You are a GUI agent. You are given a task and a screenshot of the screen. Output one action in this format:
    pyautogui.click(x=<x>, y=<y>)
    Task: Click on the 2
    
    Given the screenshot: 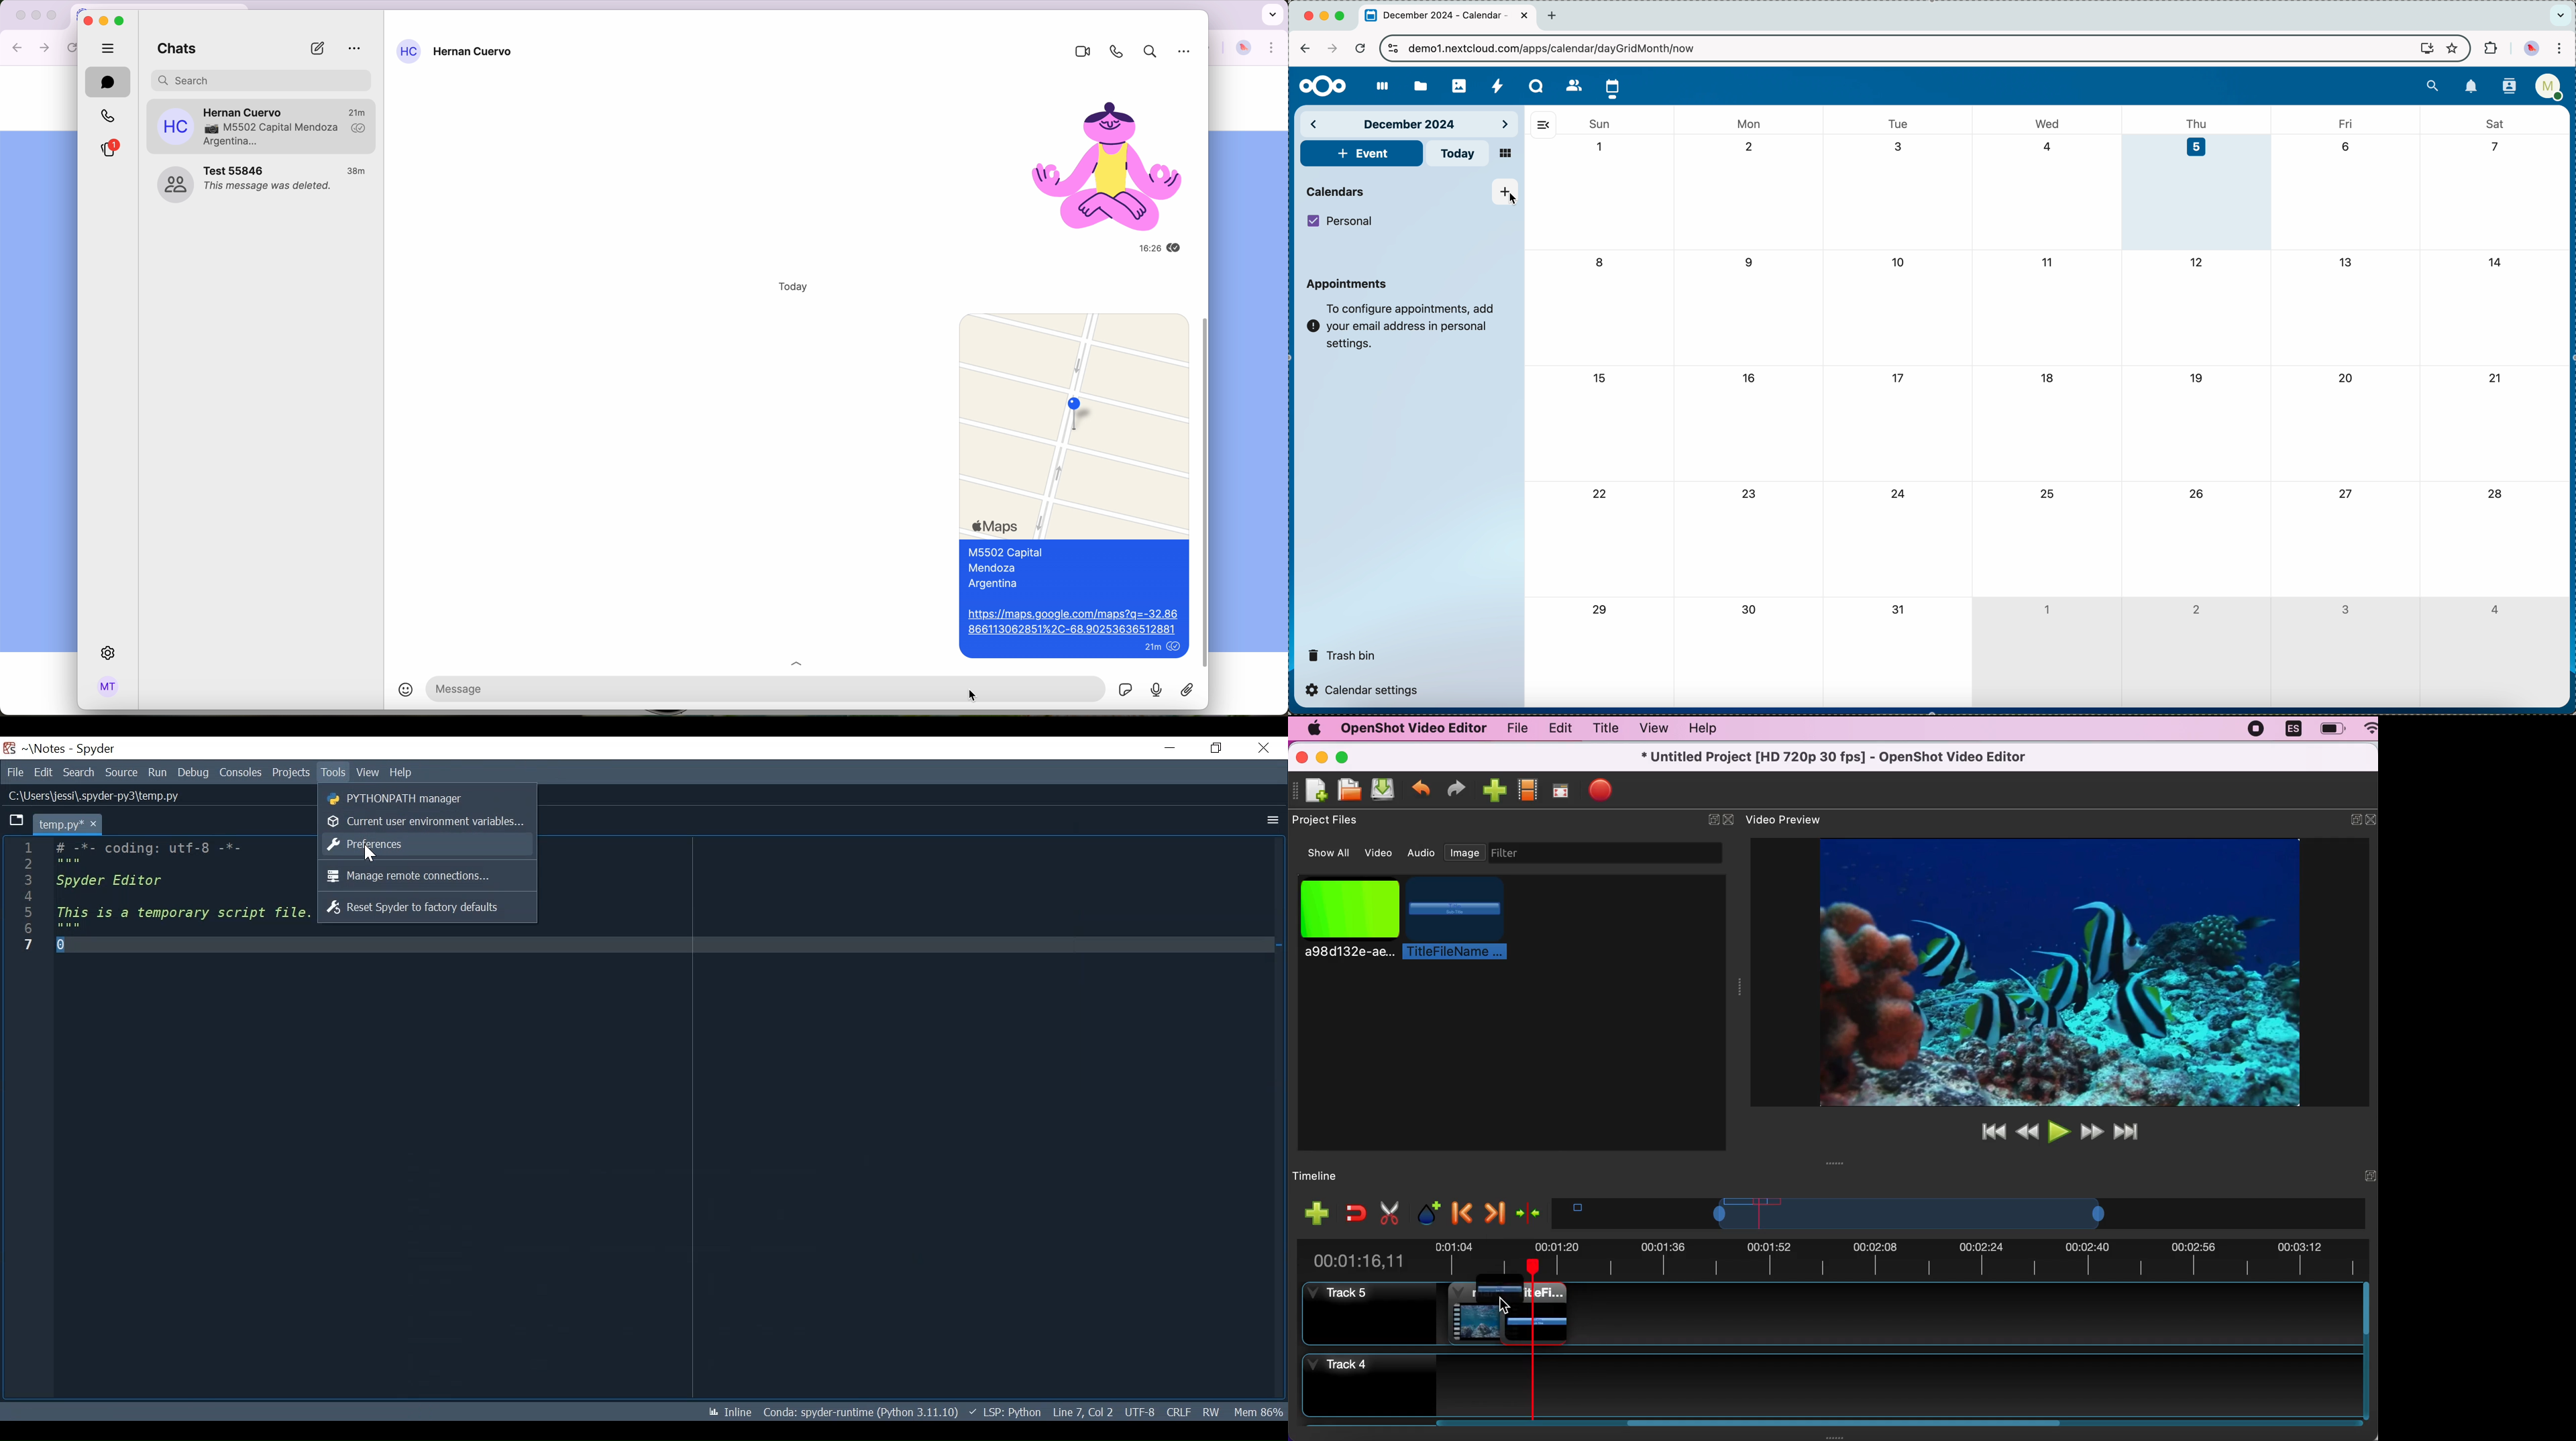 What is the action you would take?
    pyautogui.click(x=2196, y=609)
    